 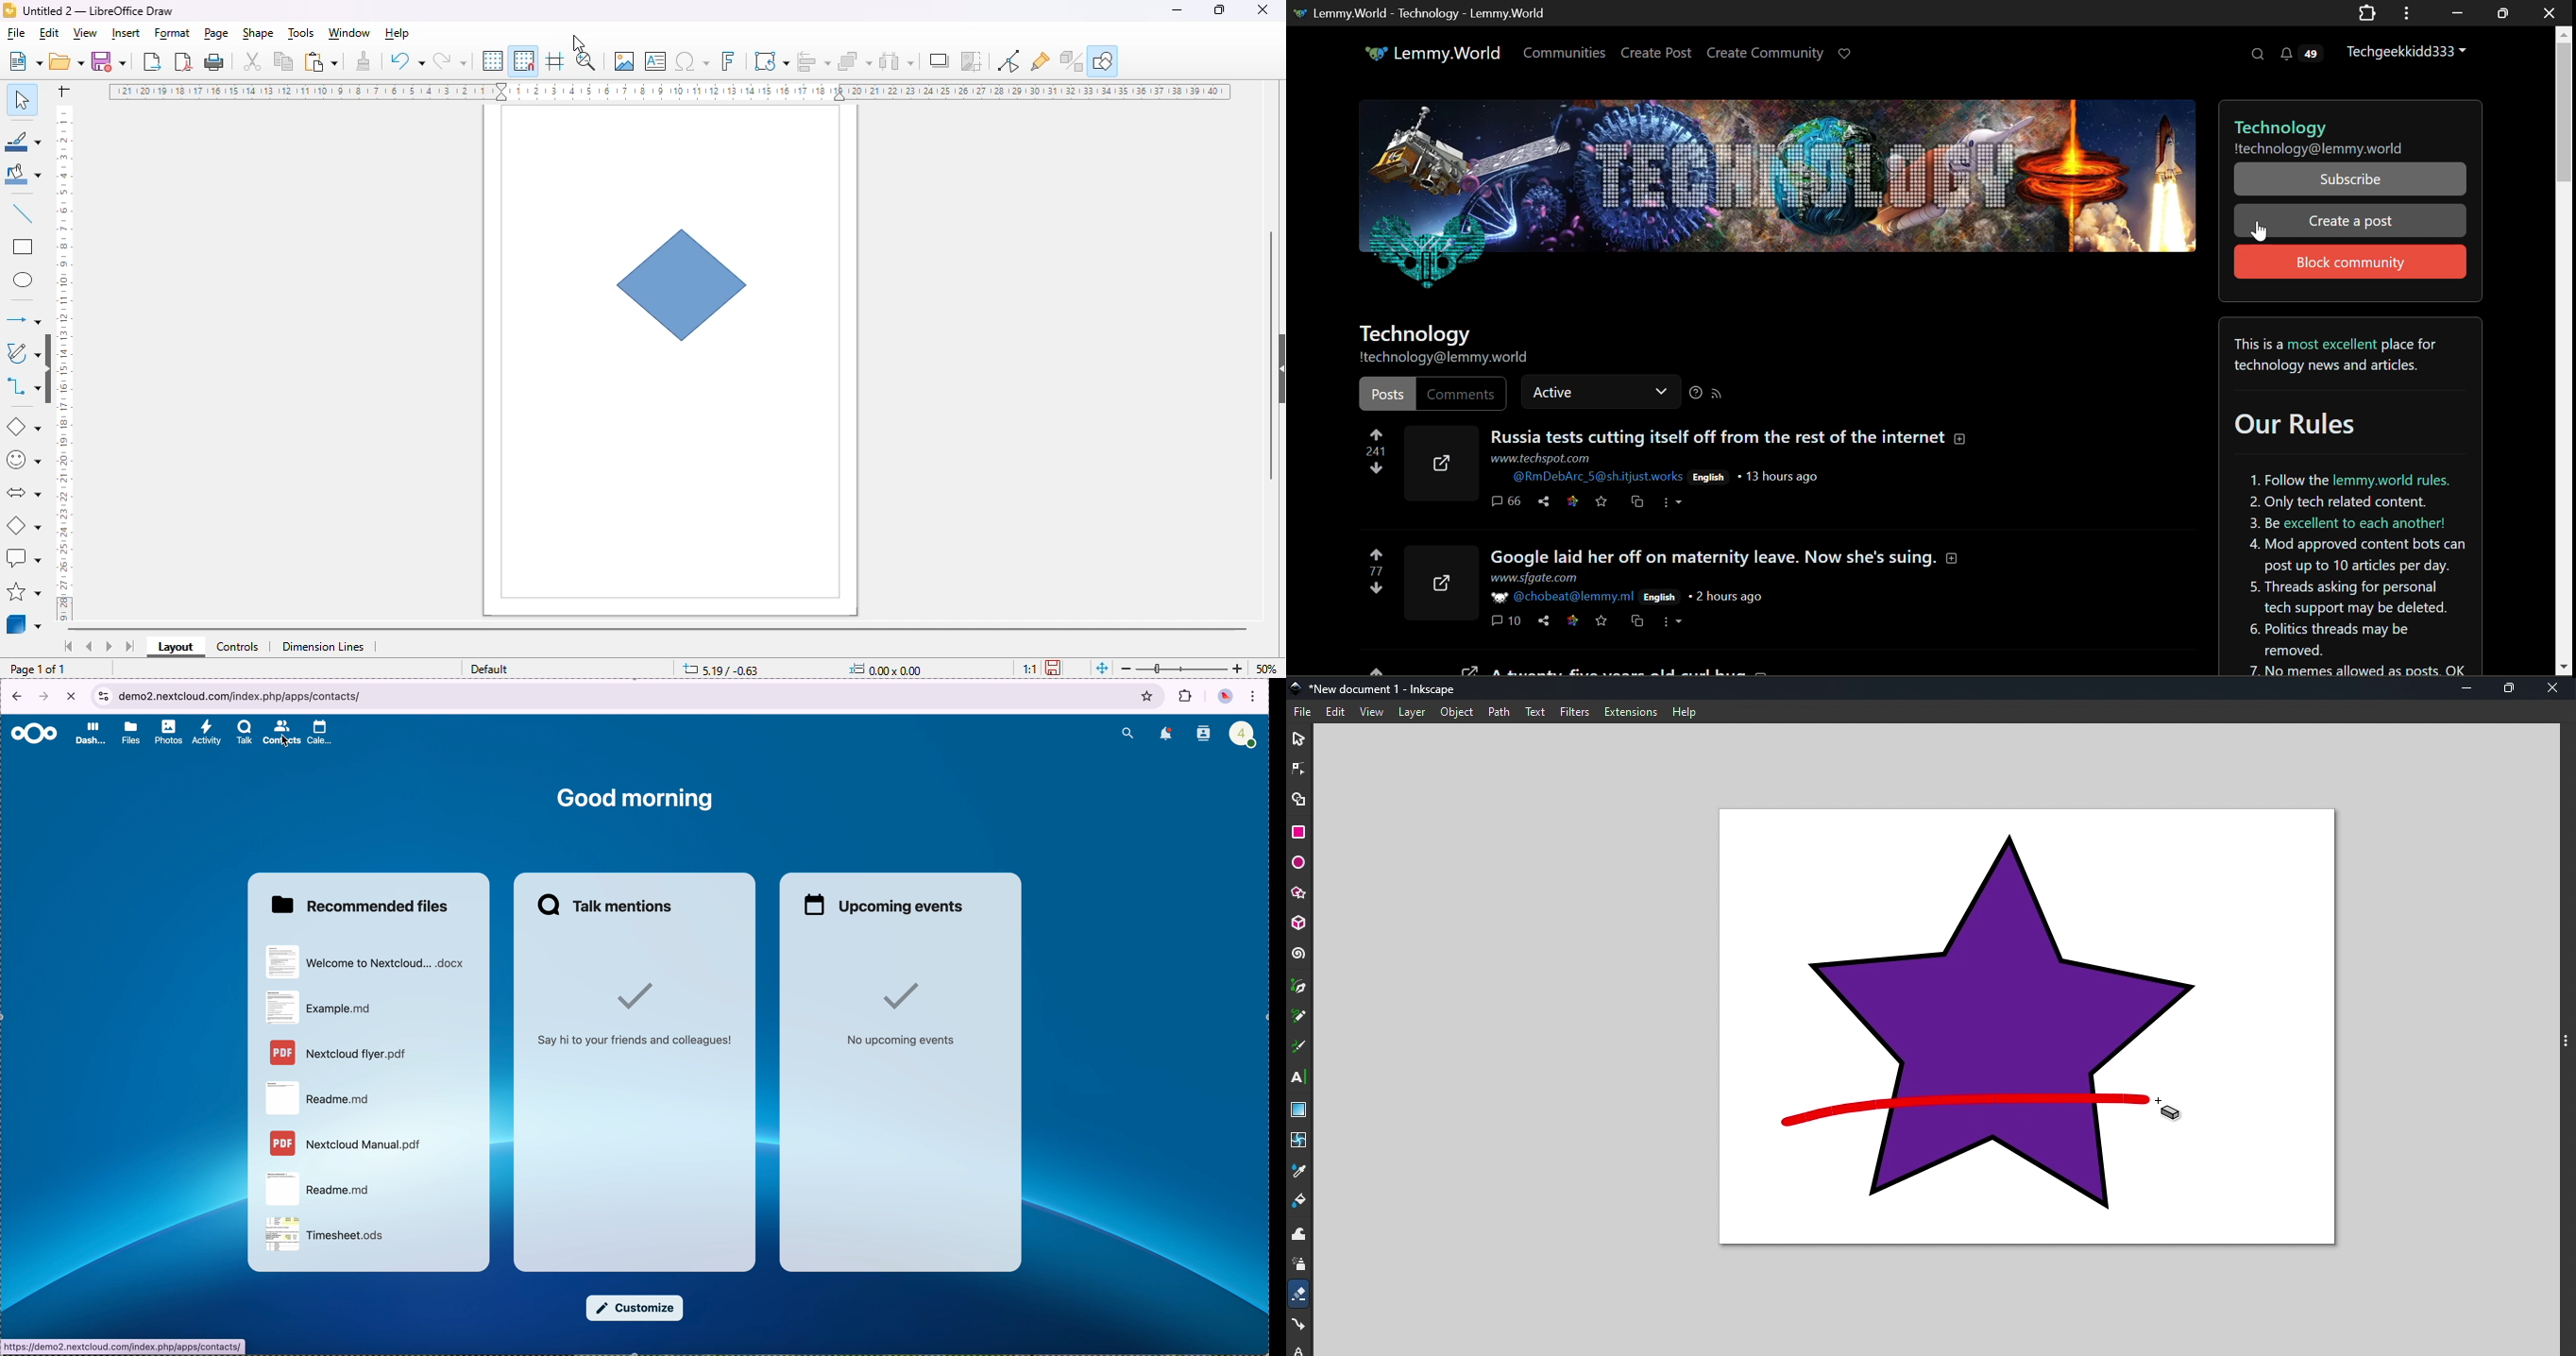 What do you see at coordinates (24, 387) in the screenshot?
I see `connectors` at bounding box center [24, 387].